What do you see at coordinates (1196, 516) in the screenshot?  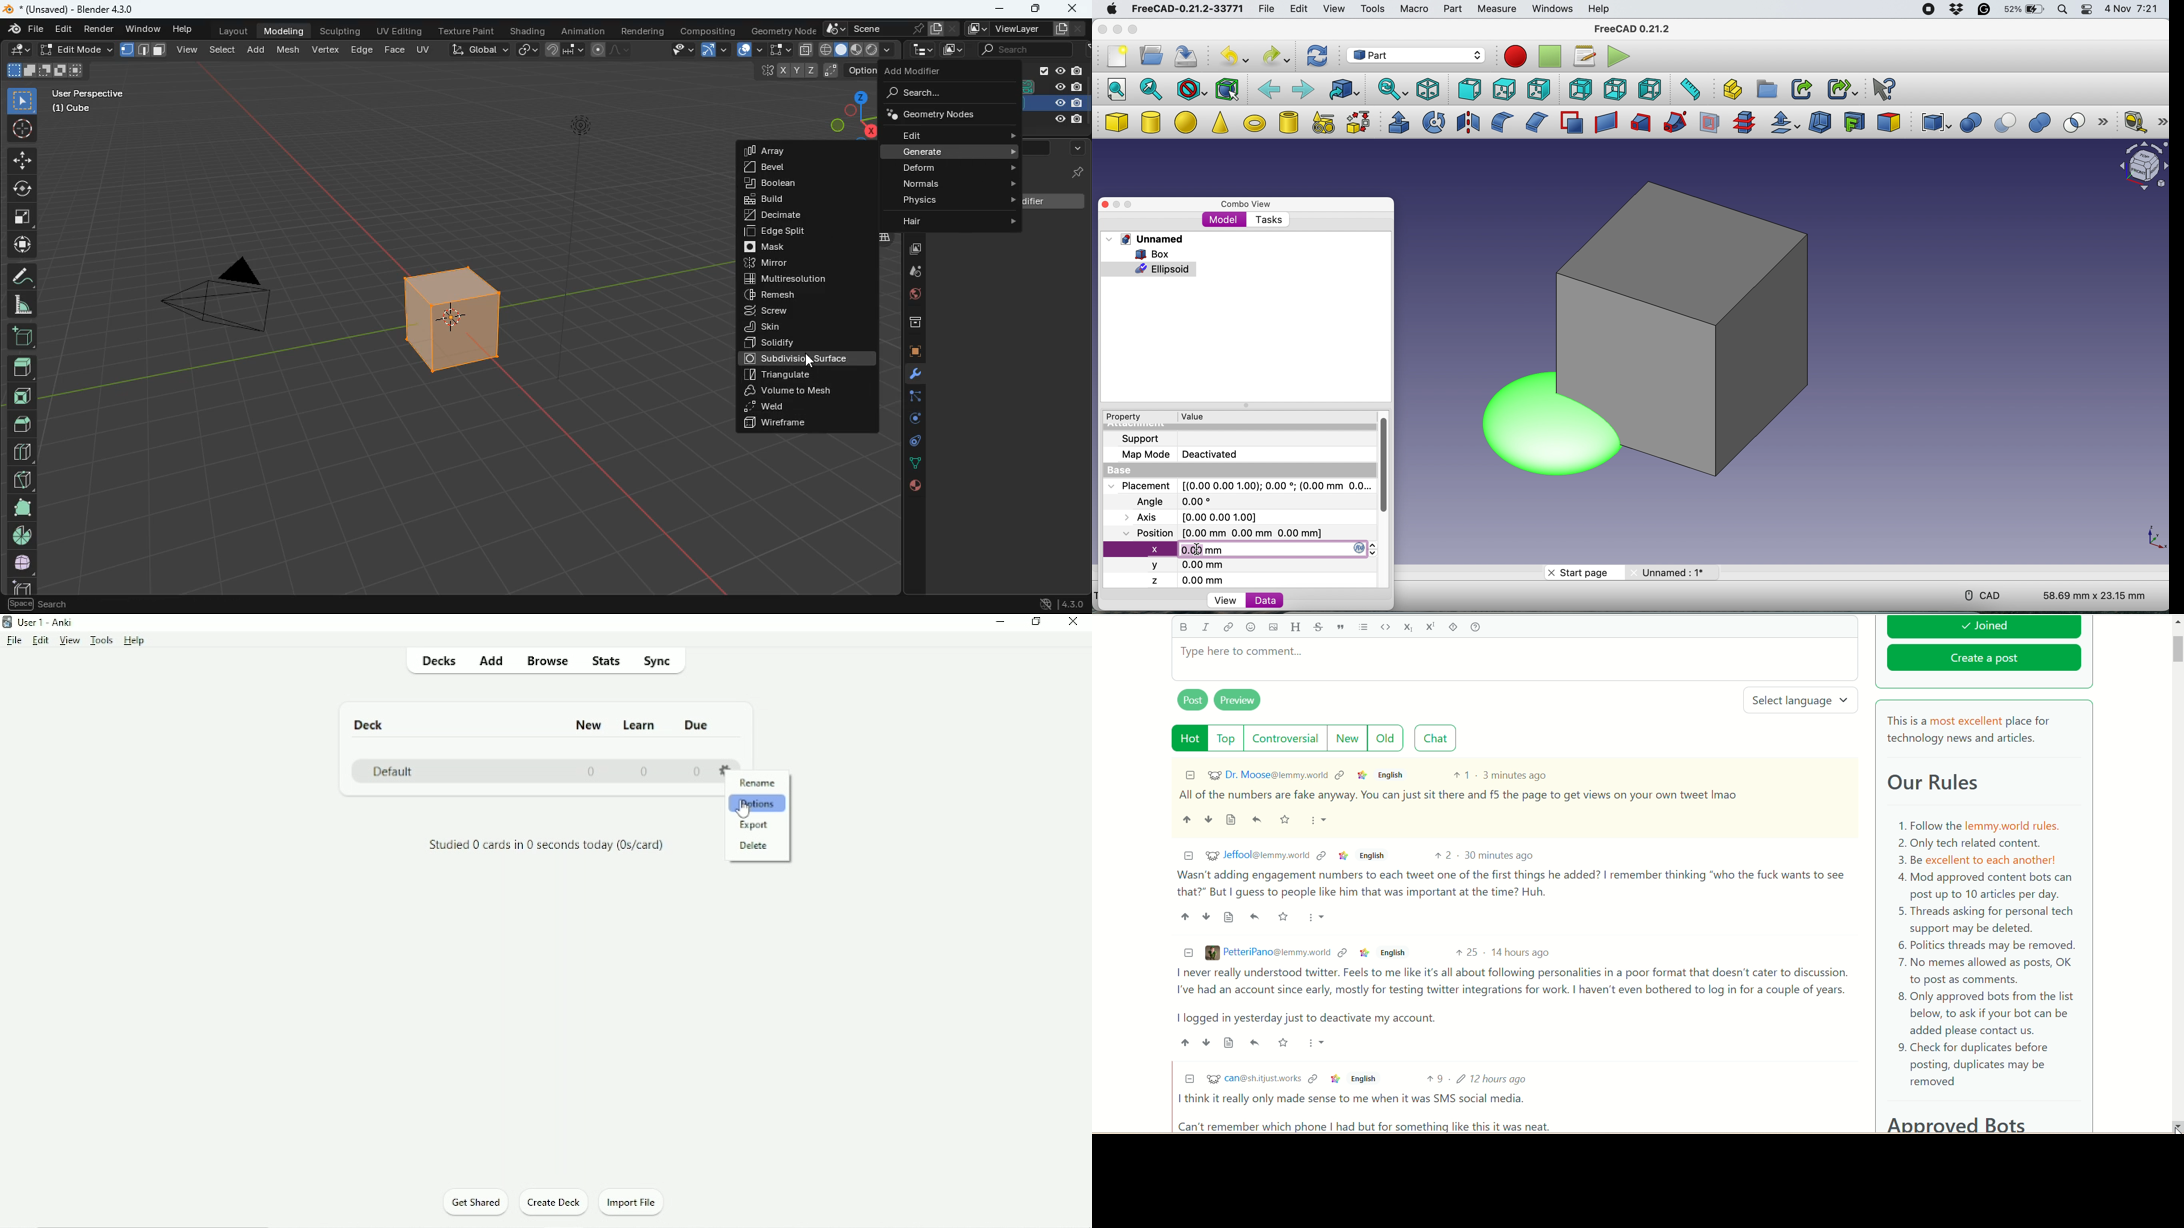 I see `Axis [0.00 0.00 1.00]` at bounding box center [1196, 516].